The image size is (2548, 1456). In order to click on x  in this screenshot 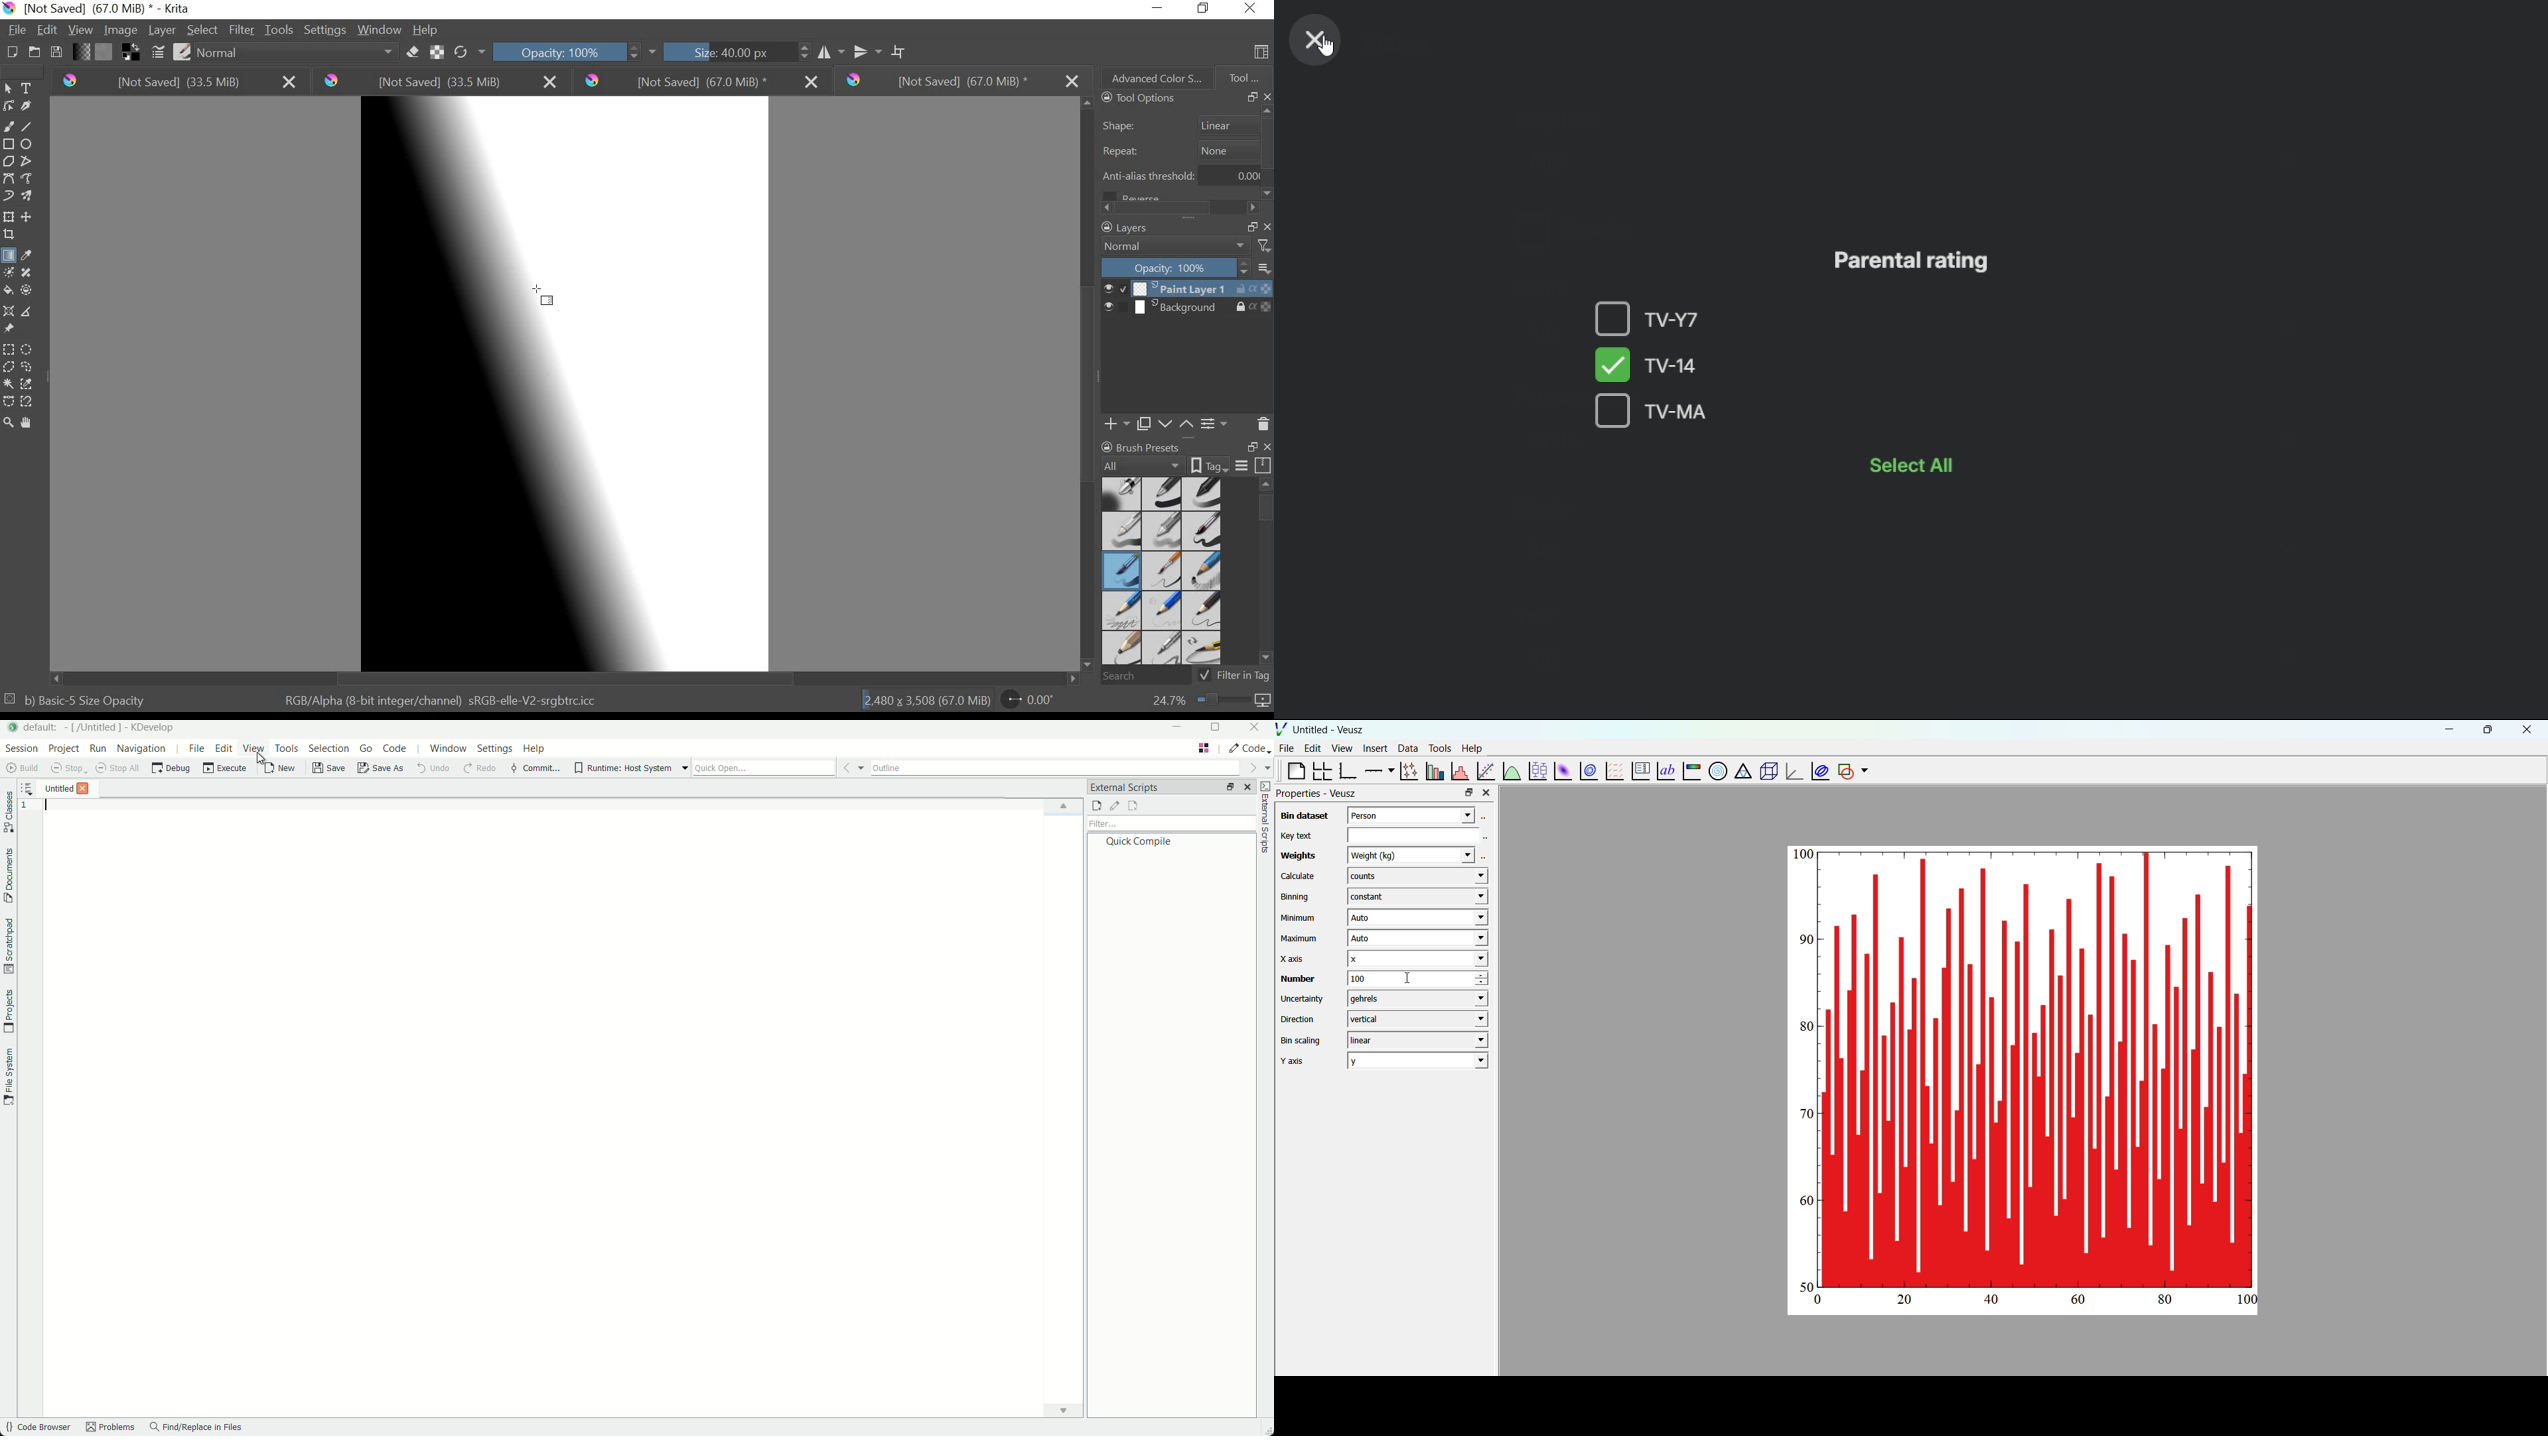, I will do `click(1416, 959)`.